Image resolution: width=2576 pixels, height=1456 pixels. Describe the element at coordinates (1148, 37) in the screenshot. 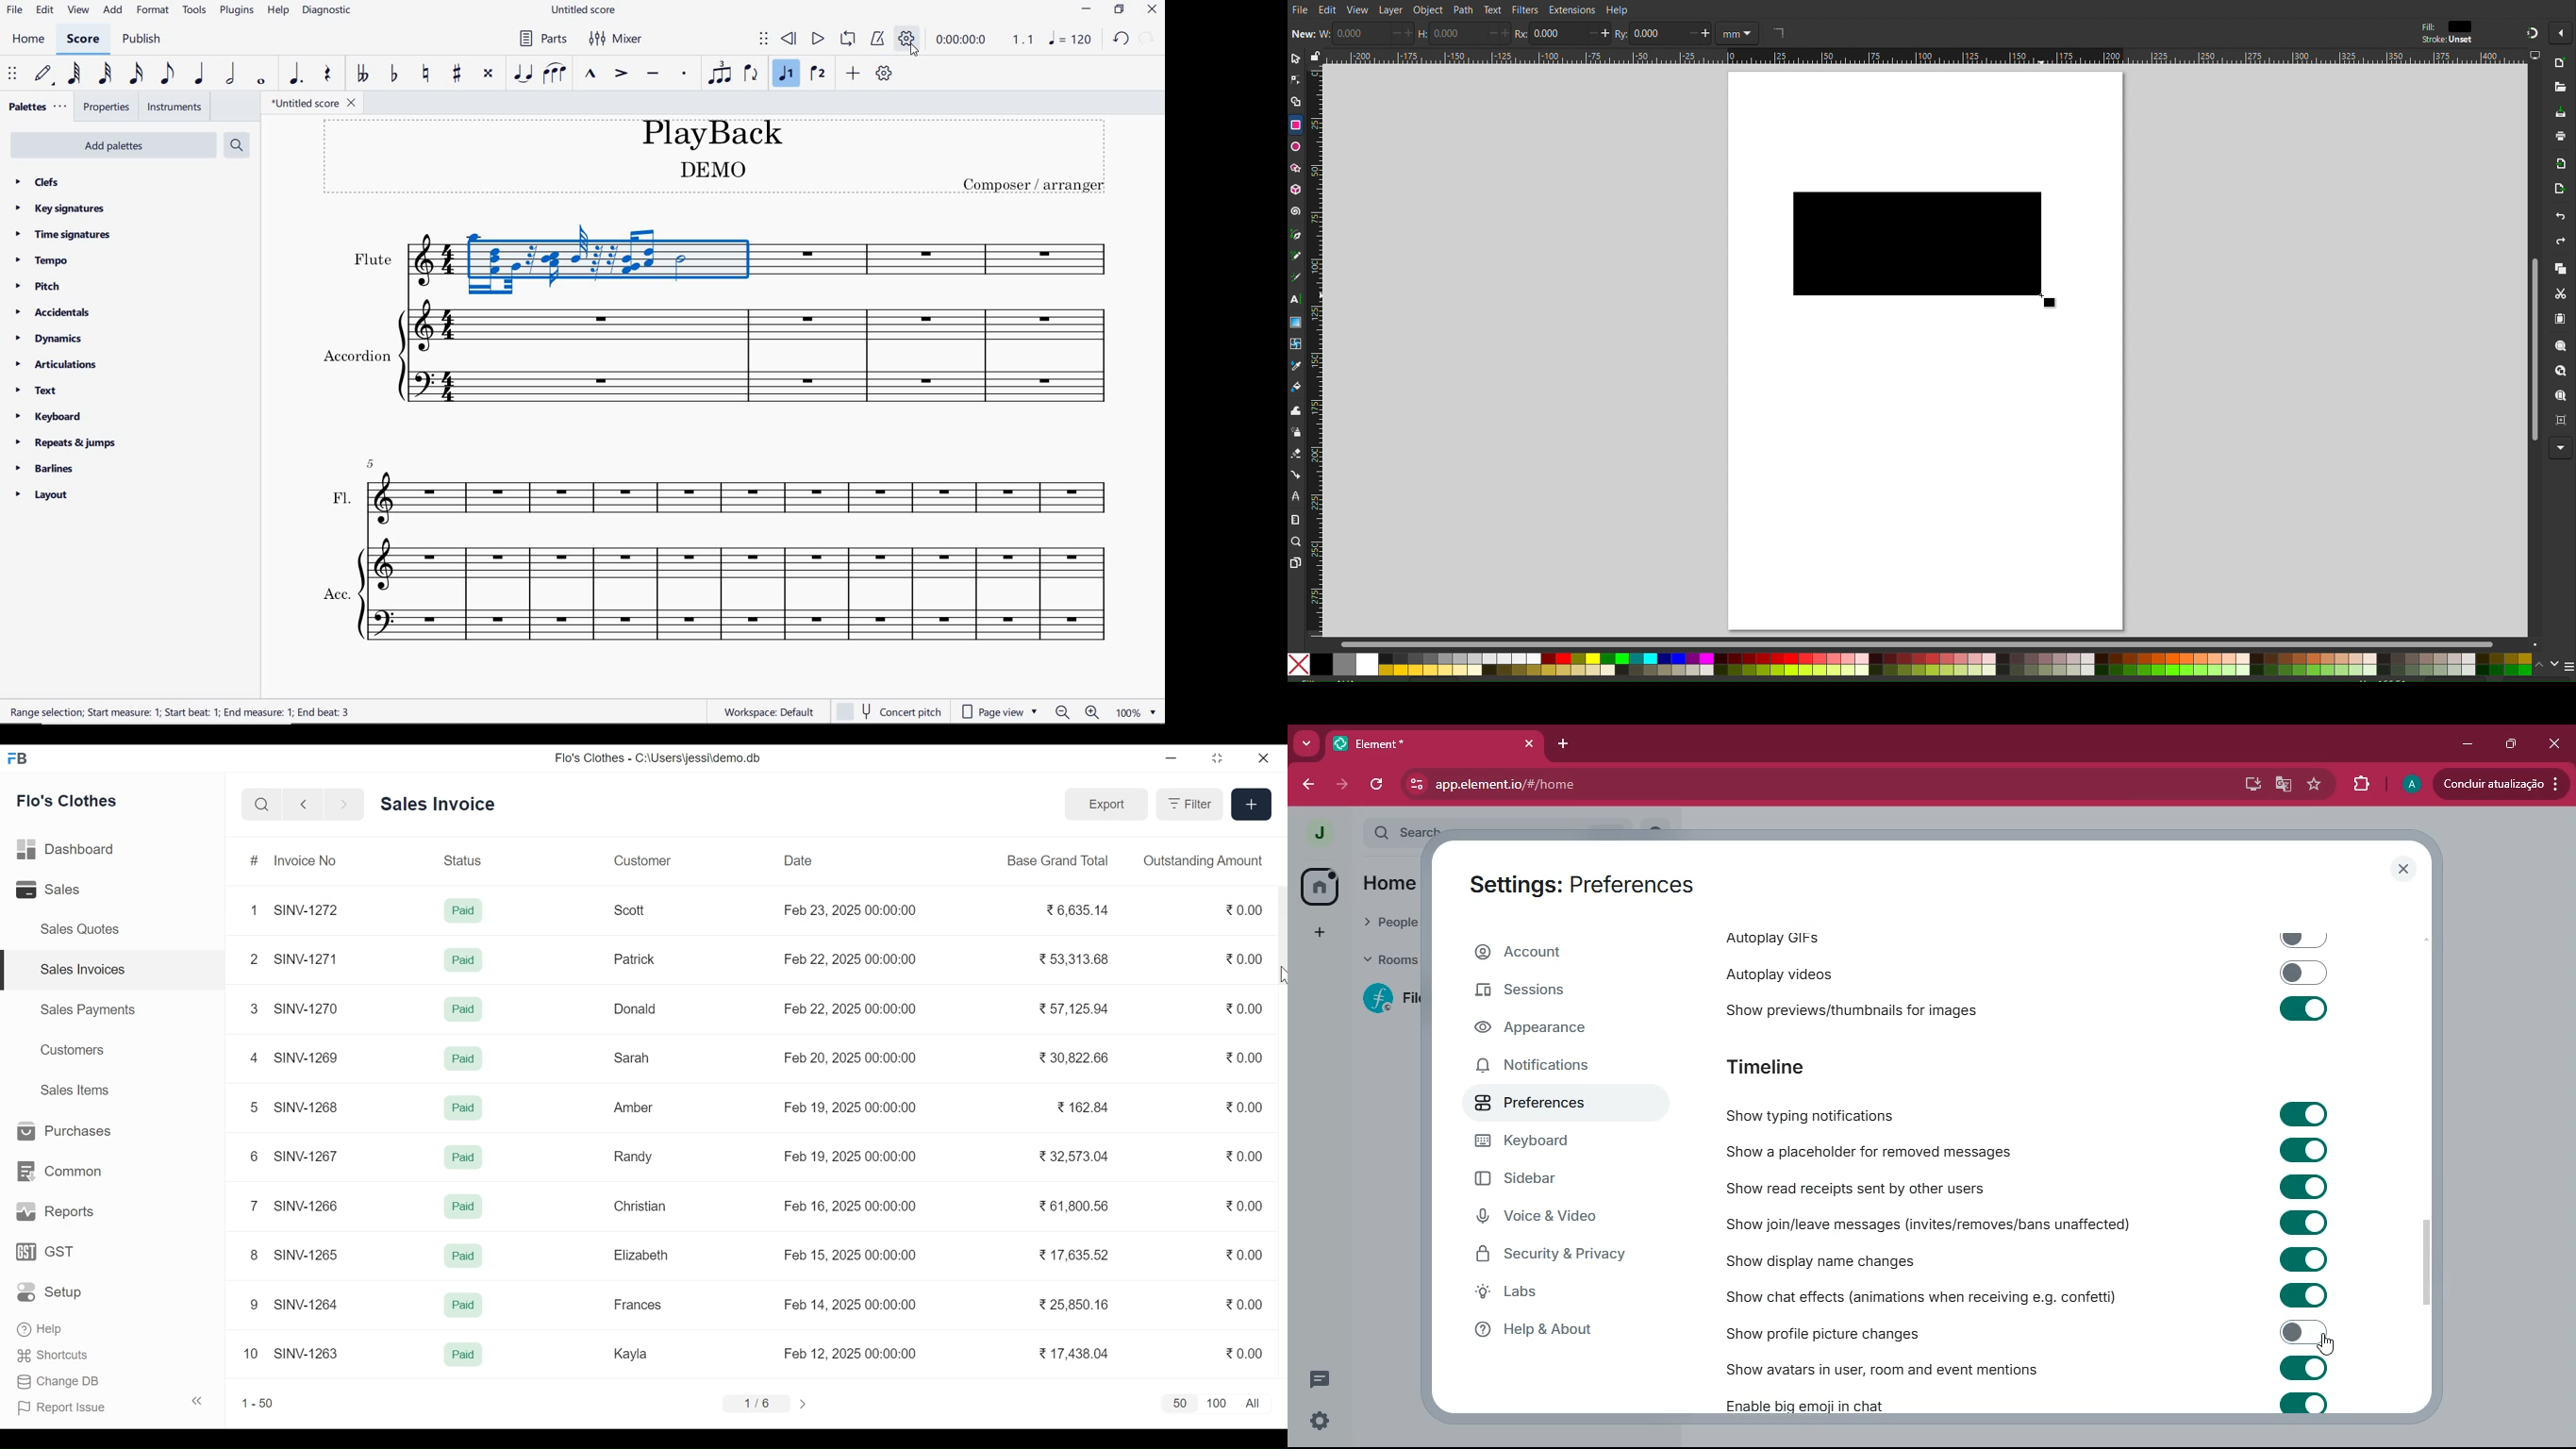

I see `redo` at that location.